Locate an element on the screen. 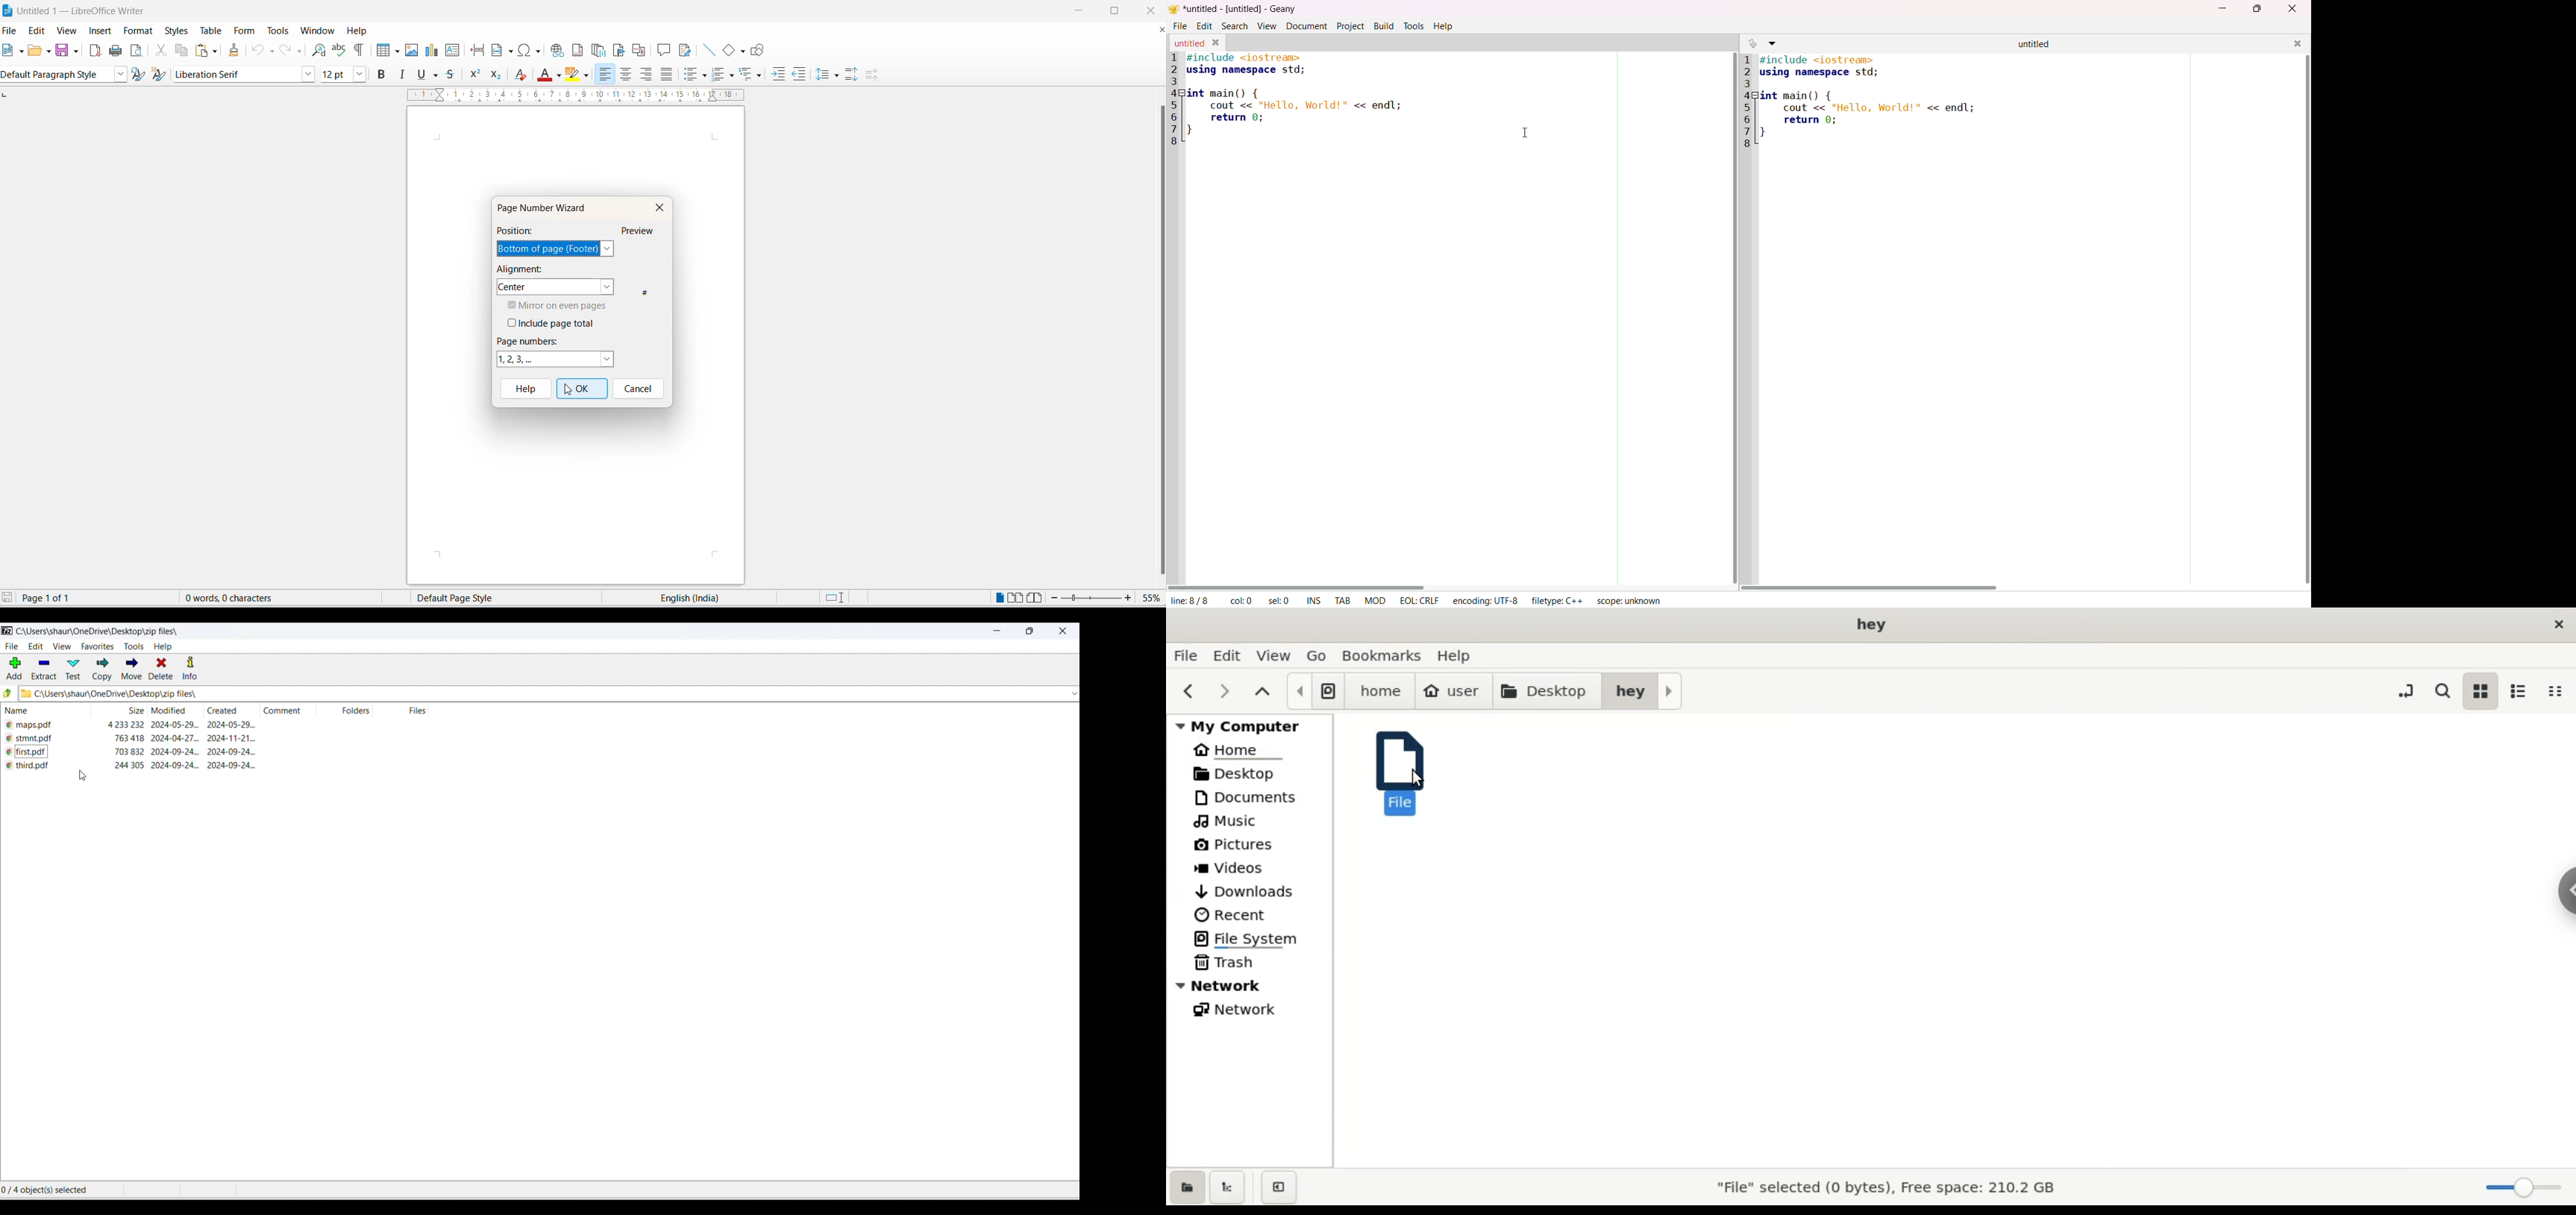 The height and width of the screenshot is (1232, 2576). print preview is located at coordinates (138, 51).